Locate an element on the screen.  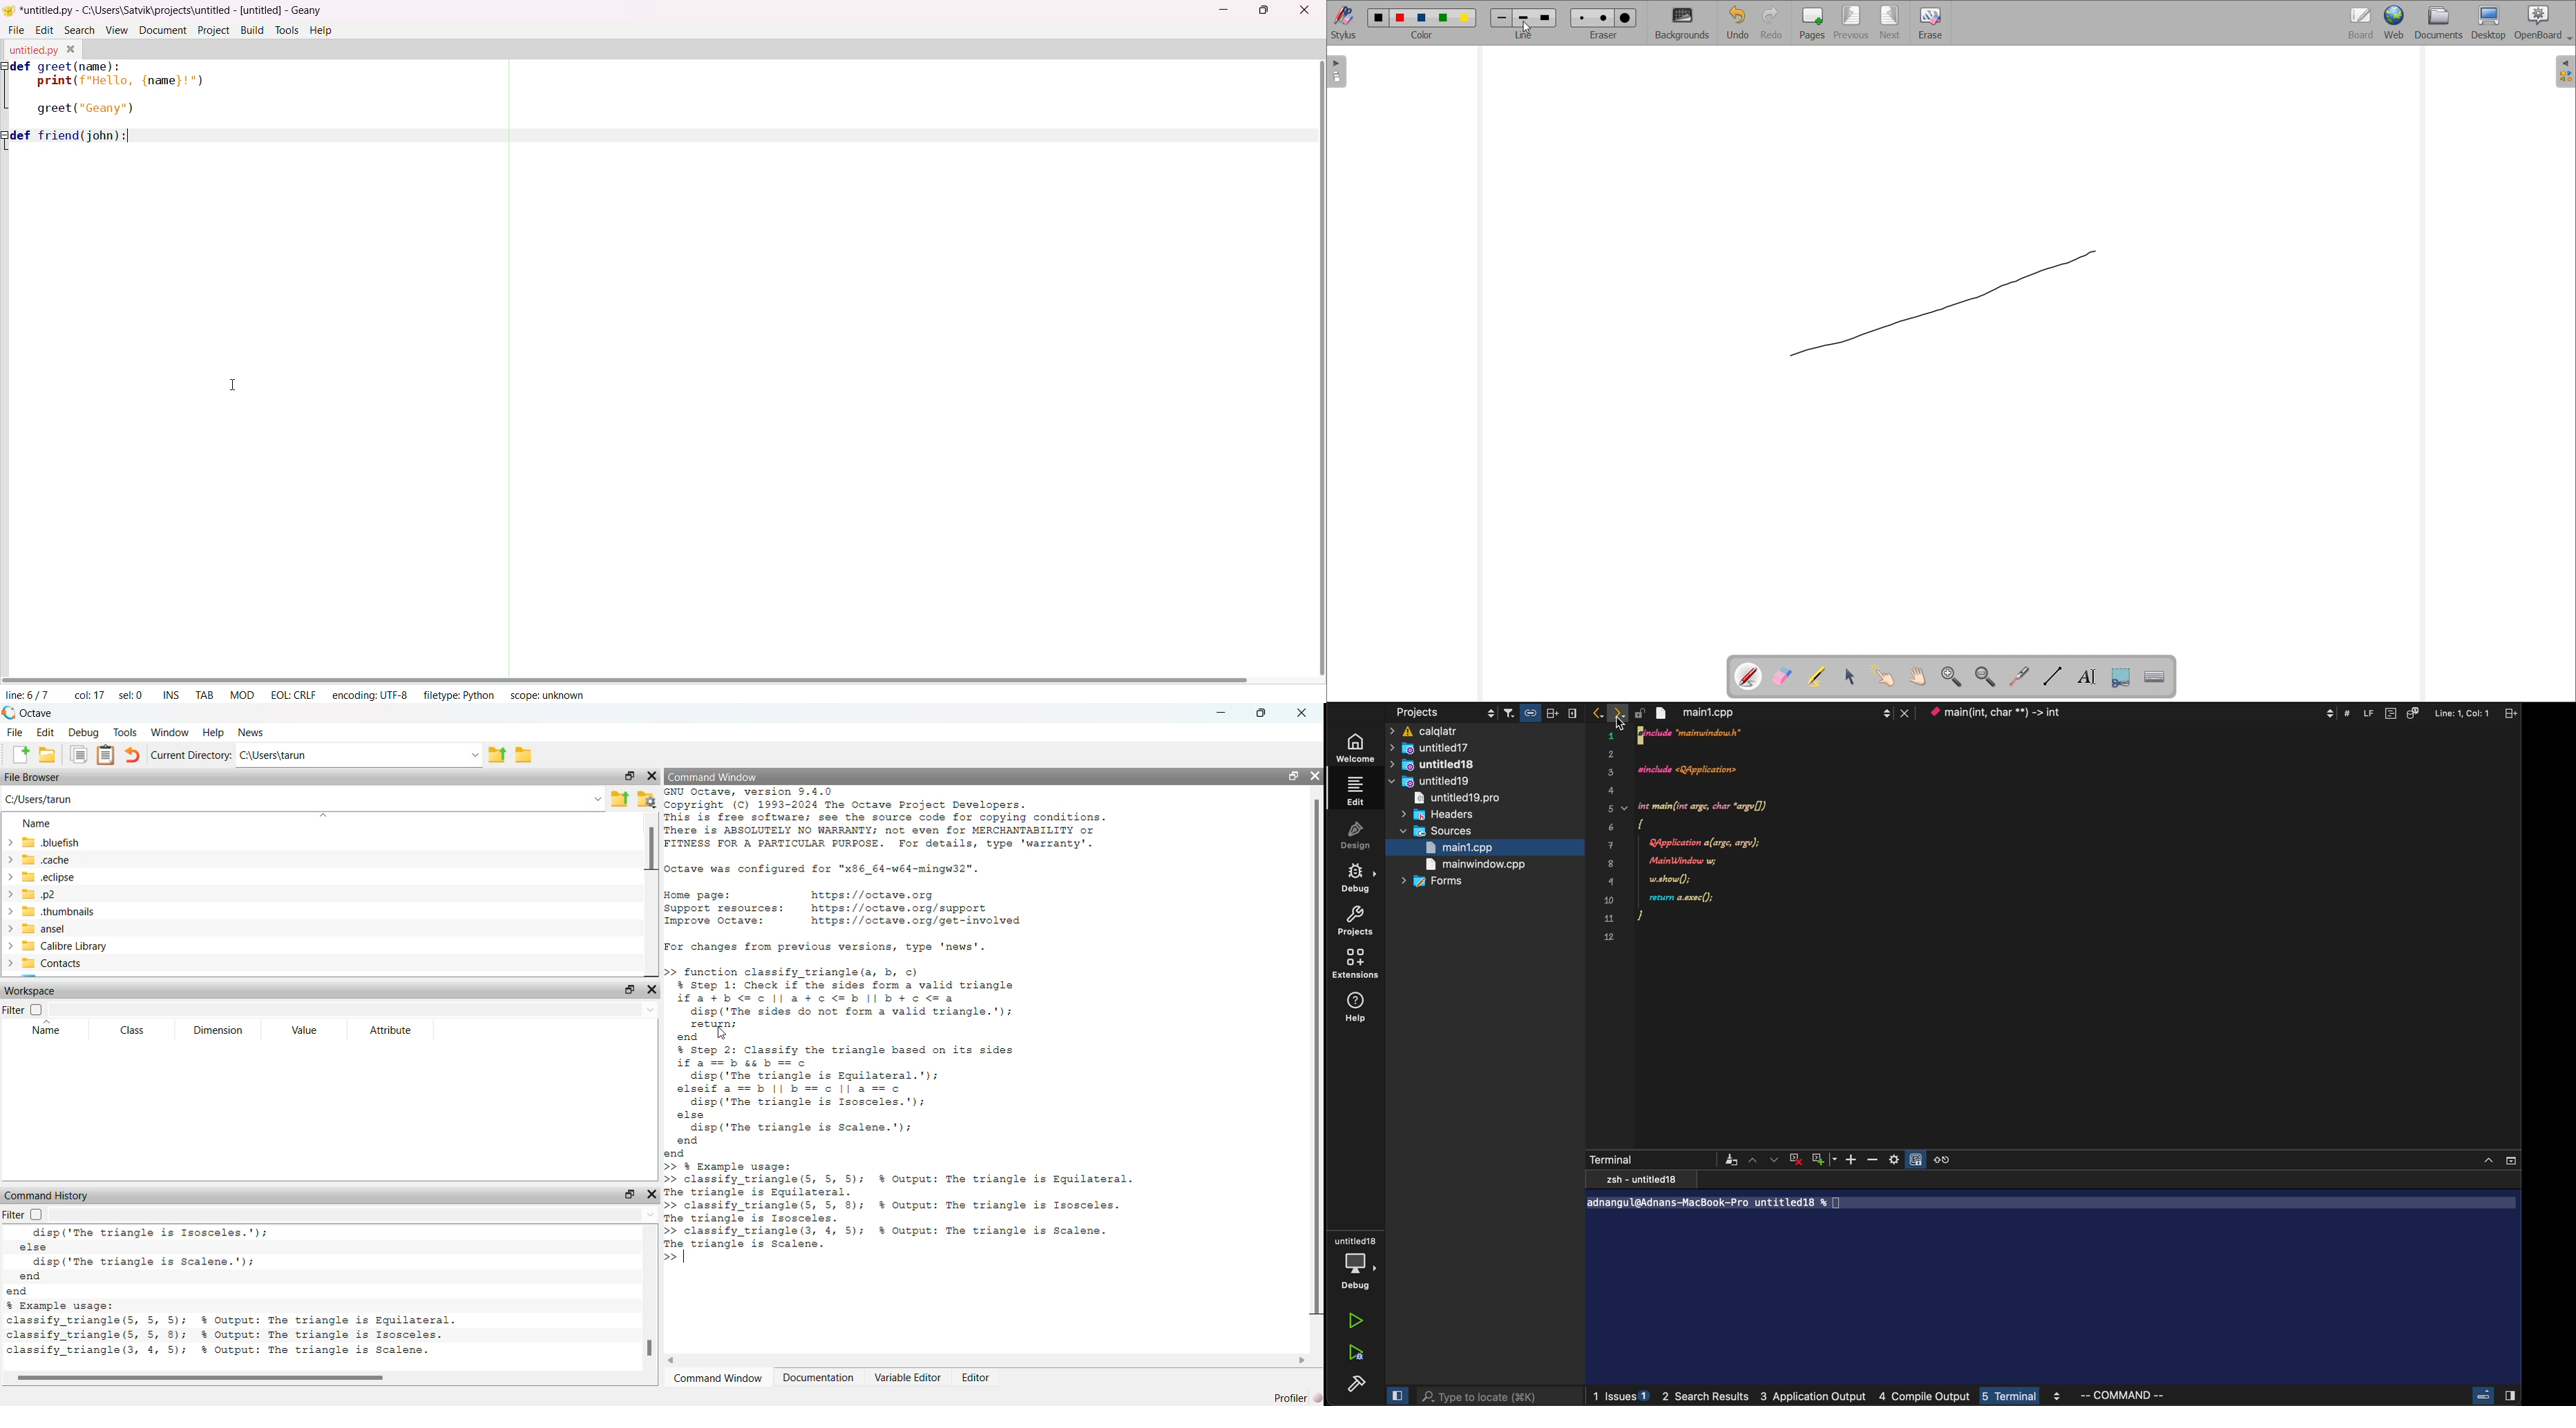
sources is located at coordinates (1437, 832).